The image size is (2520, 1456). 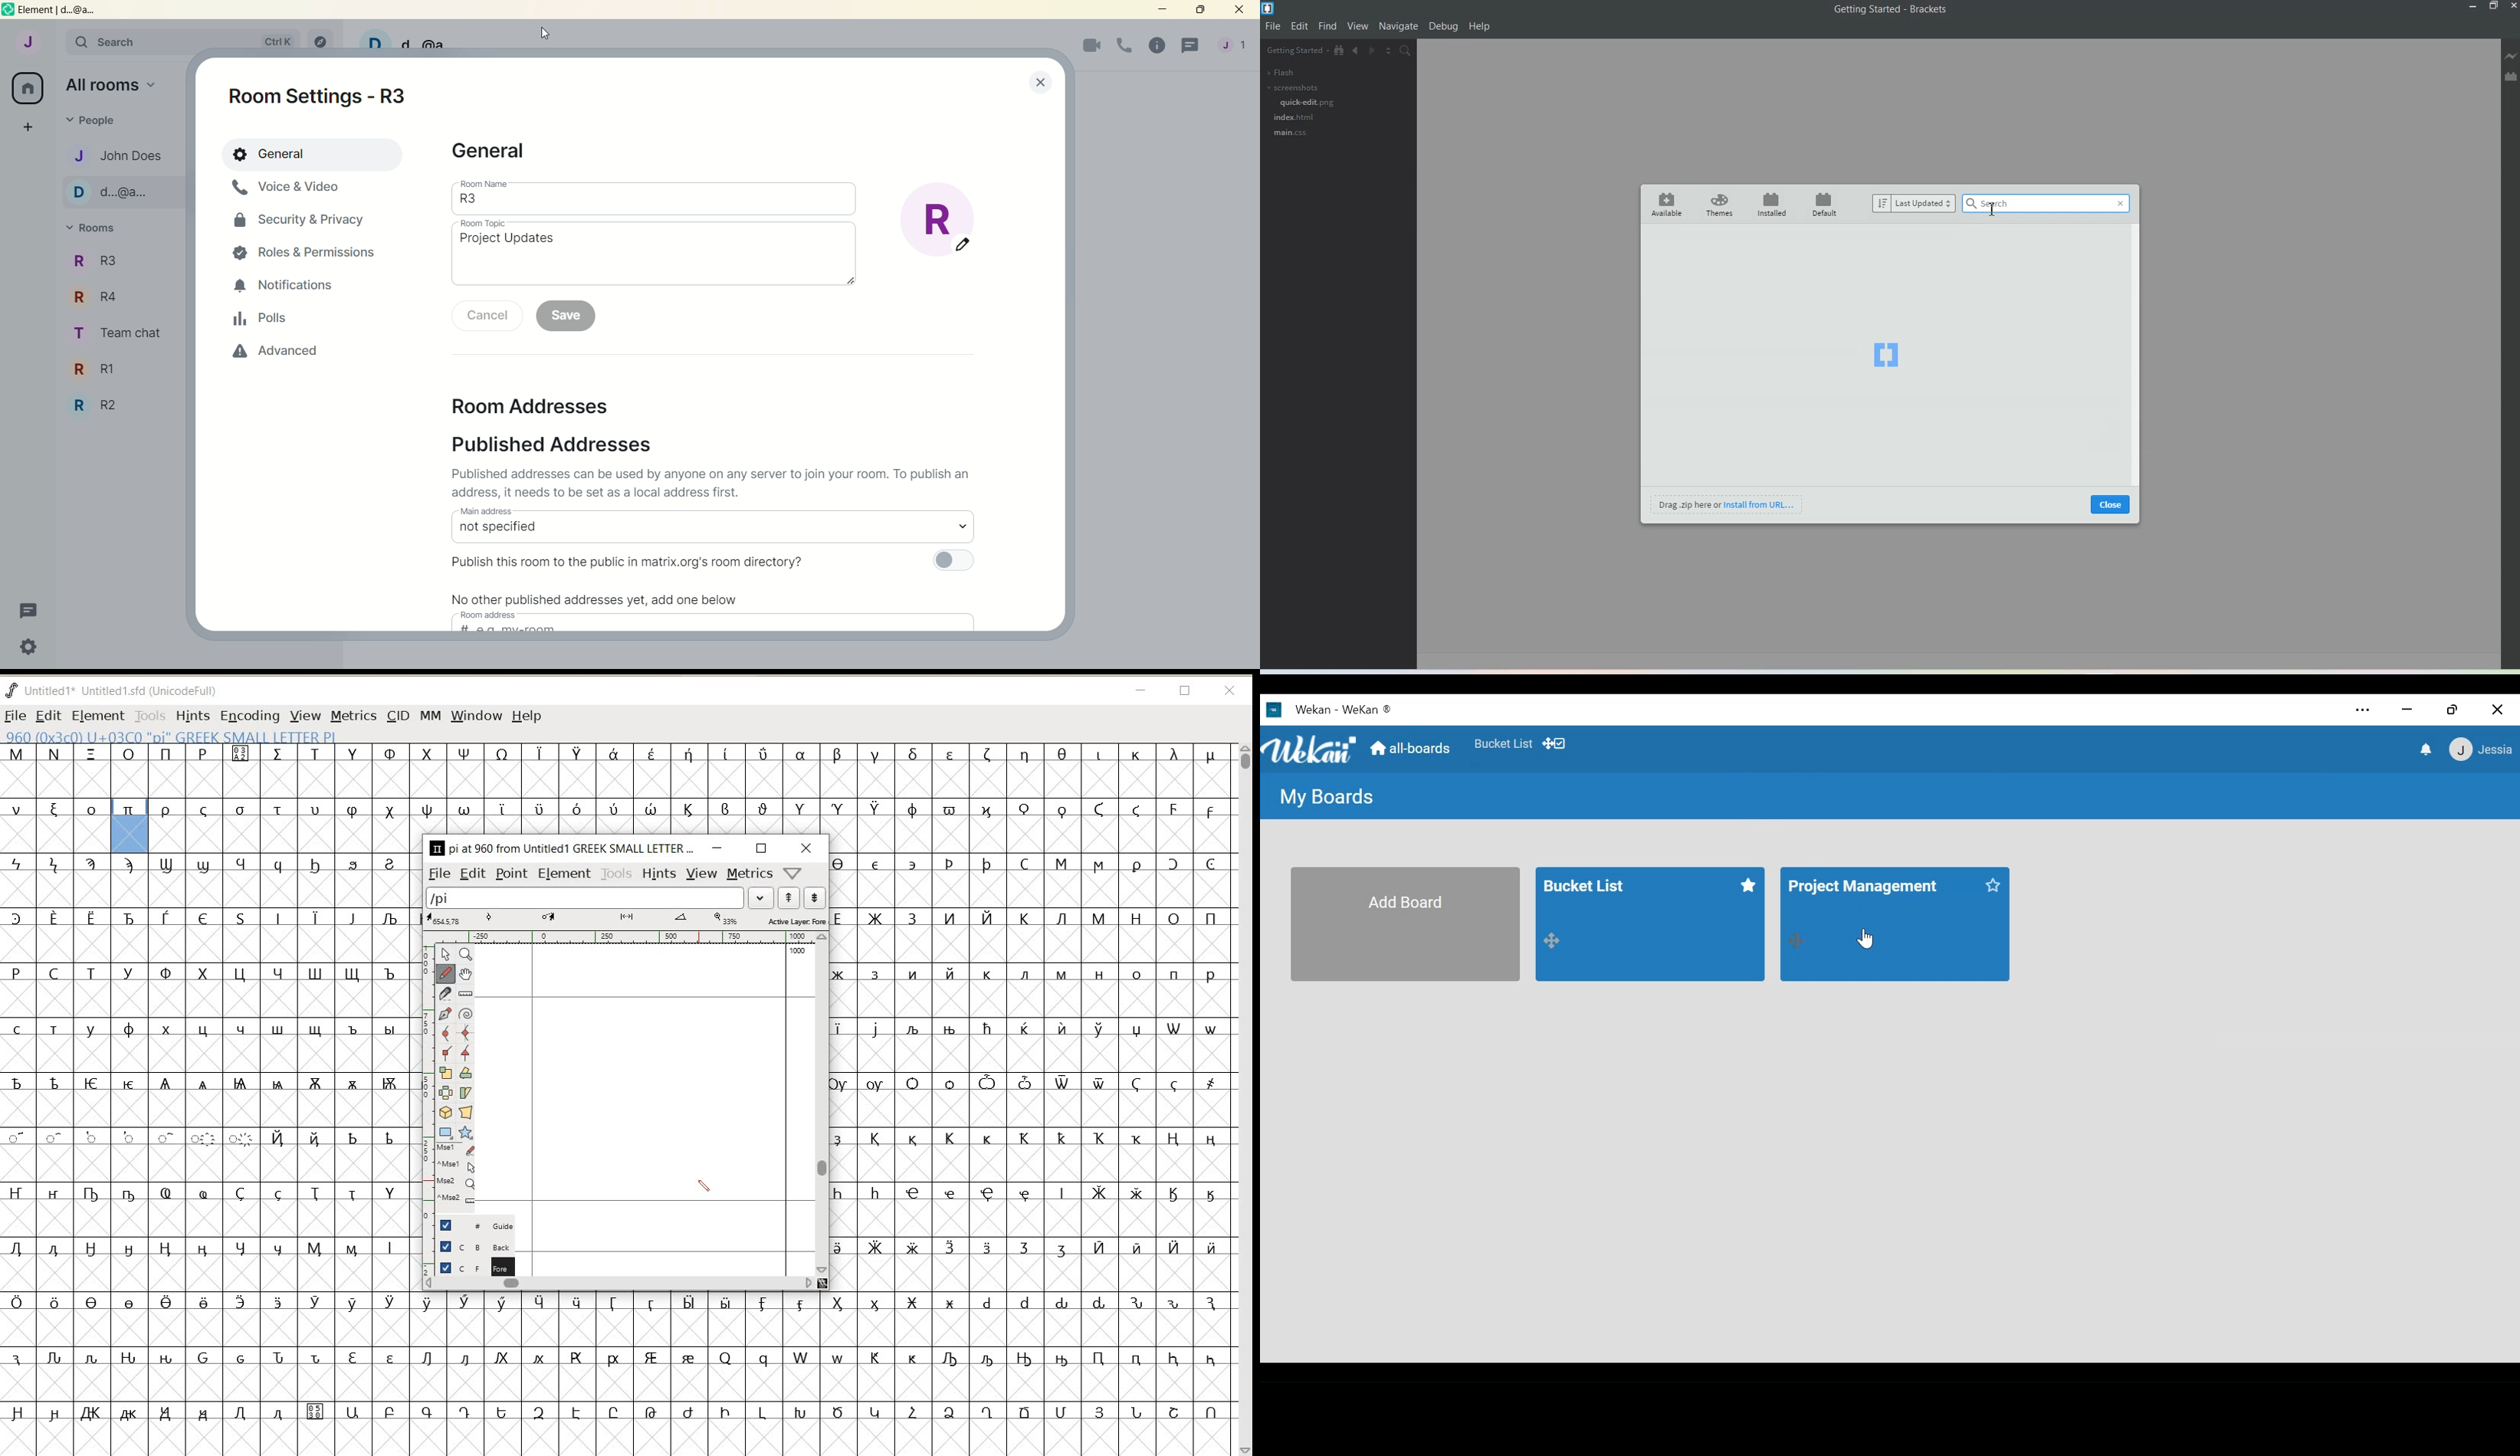 I want to click on roles and permissions, so click(x=304, y=251).